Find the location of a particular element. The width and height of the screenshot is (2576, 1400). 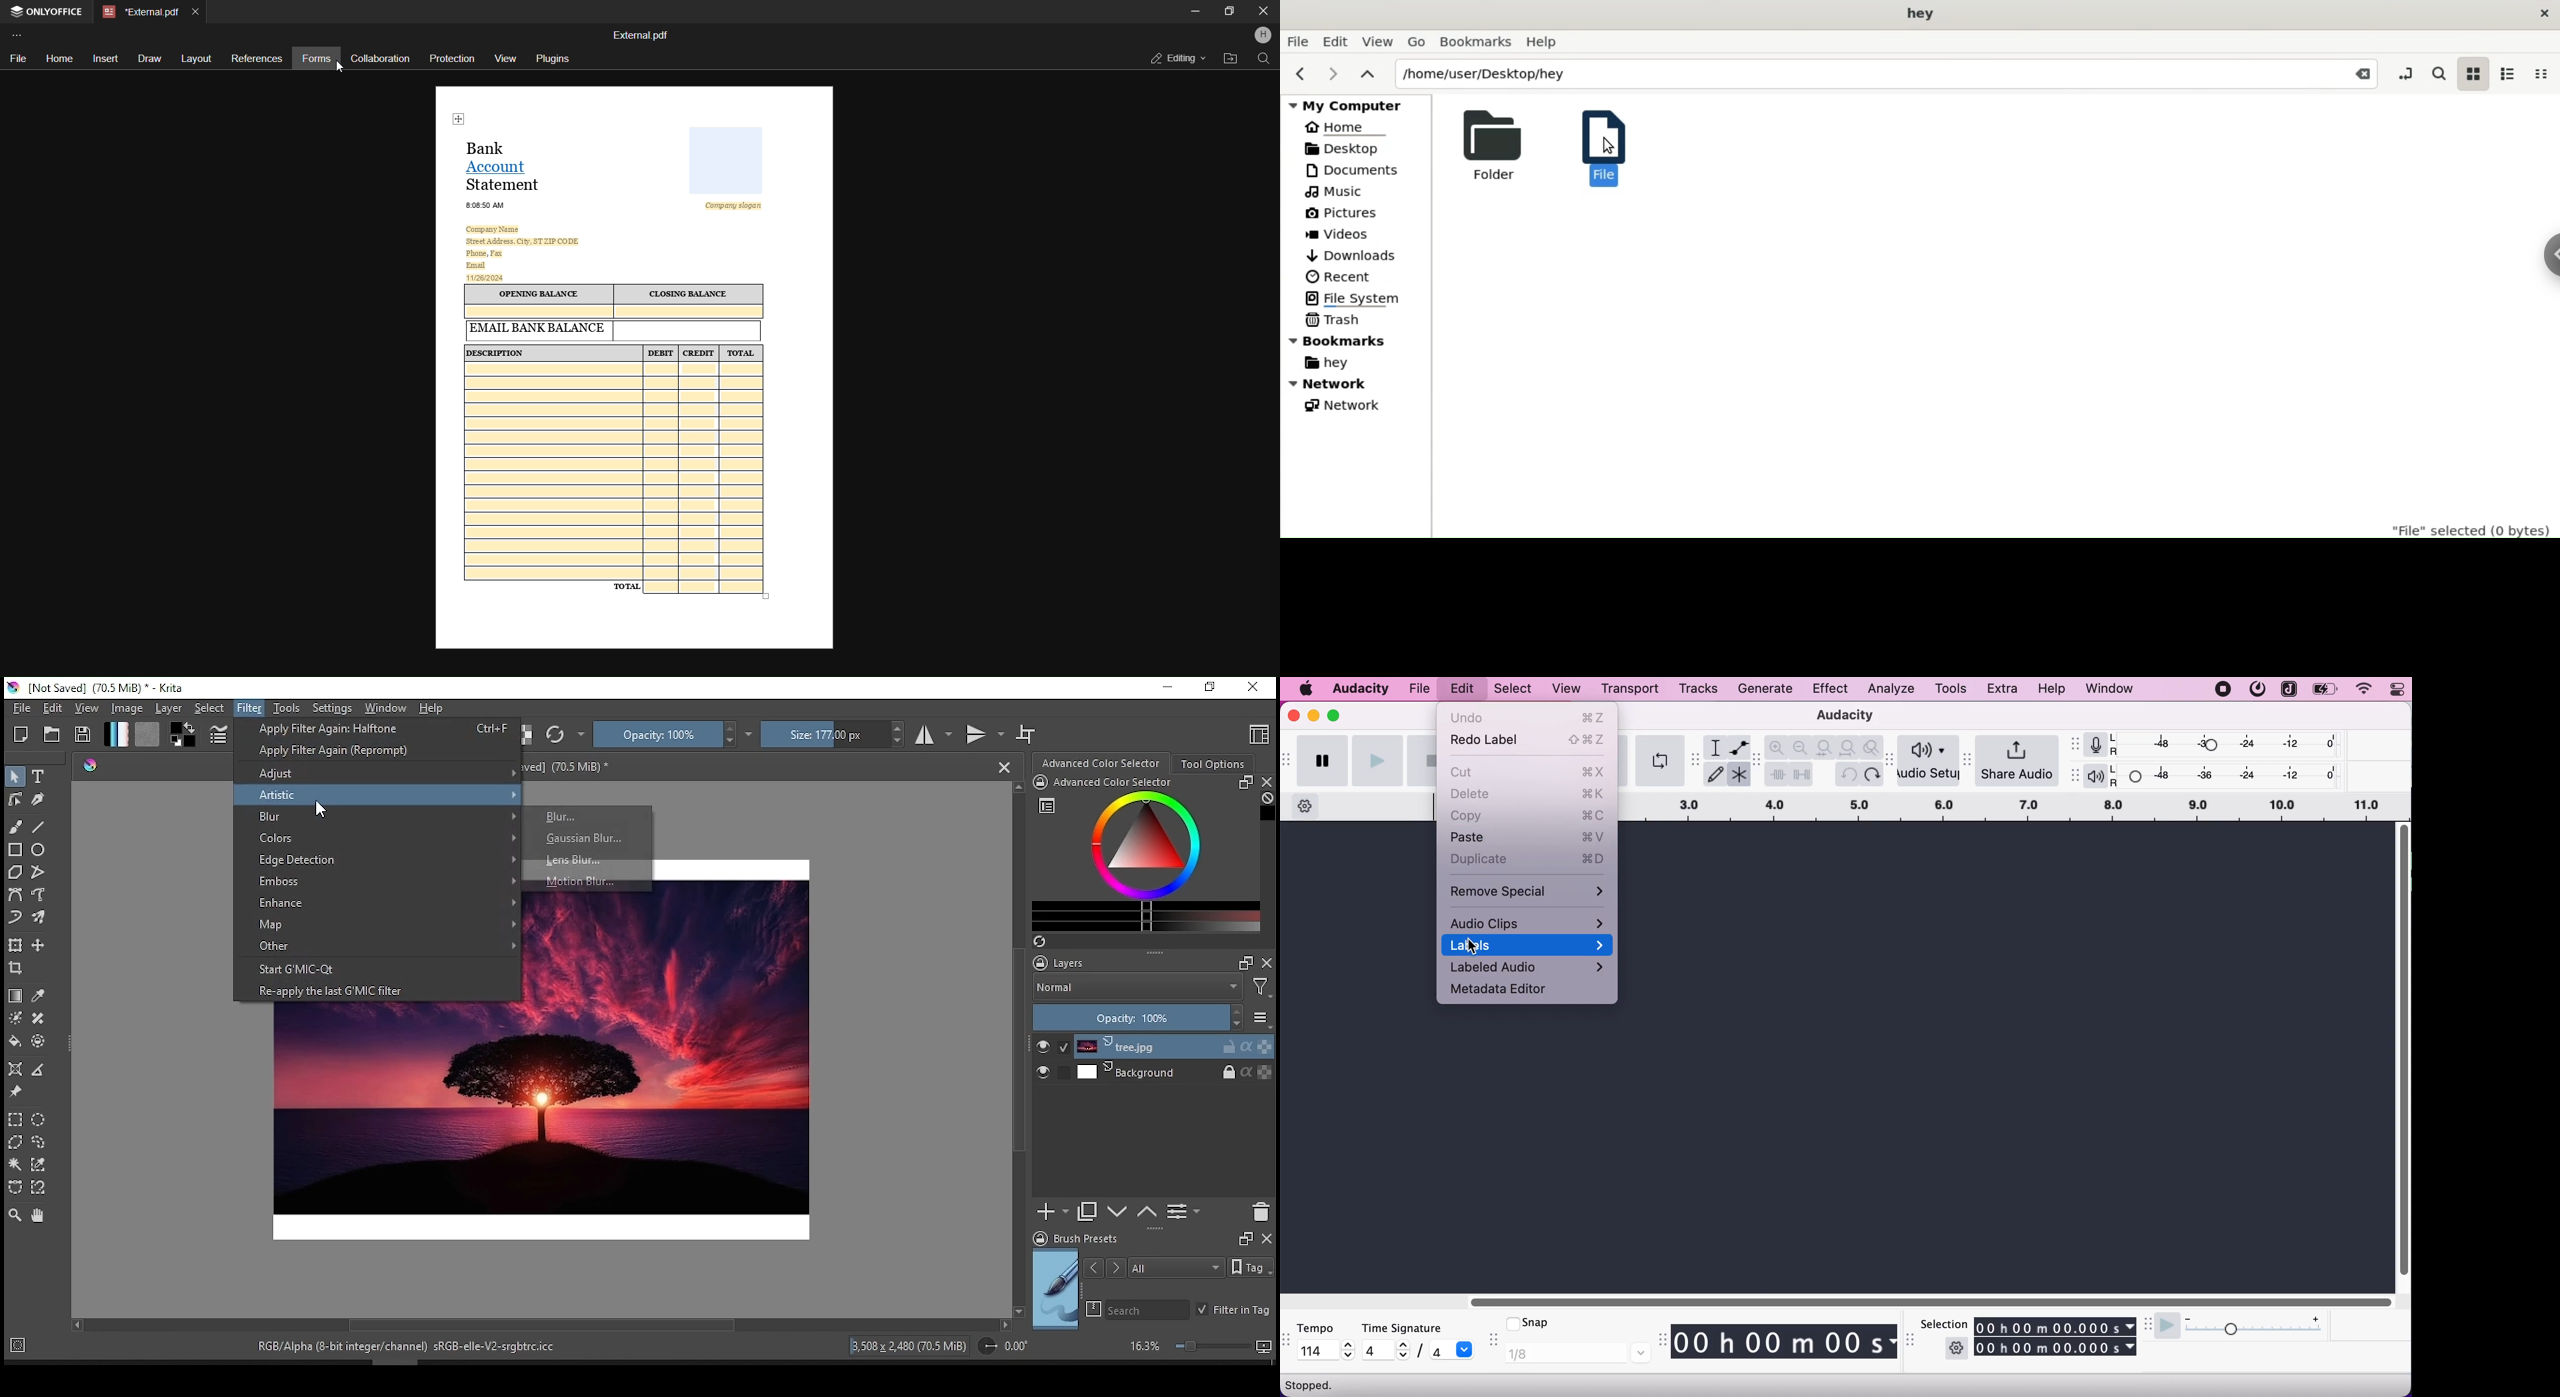

audio setup is located at coordinates (1930, 762).